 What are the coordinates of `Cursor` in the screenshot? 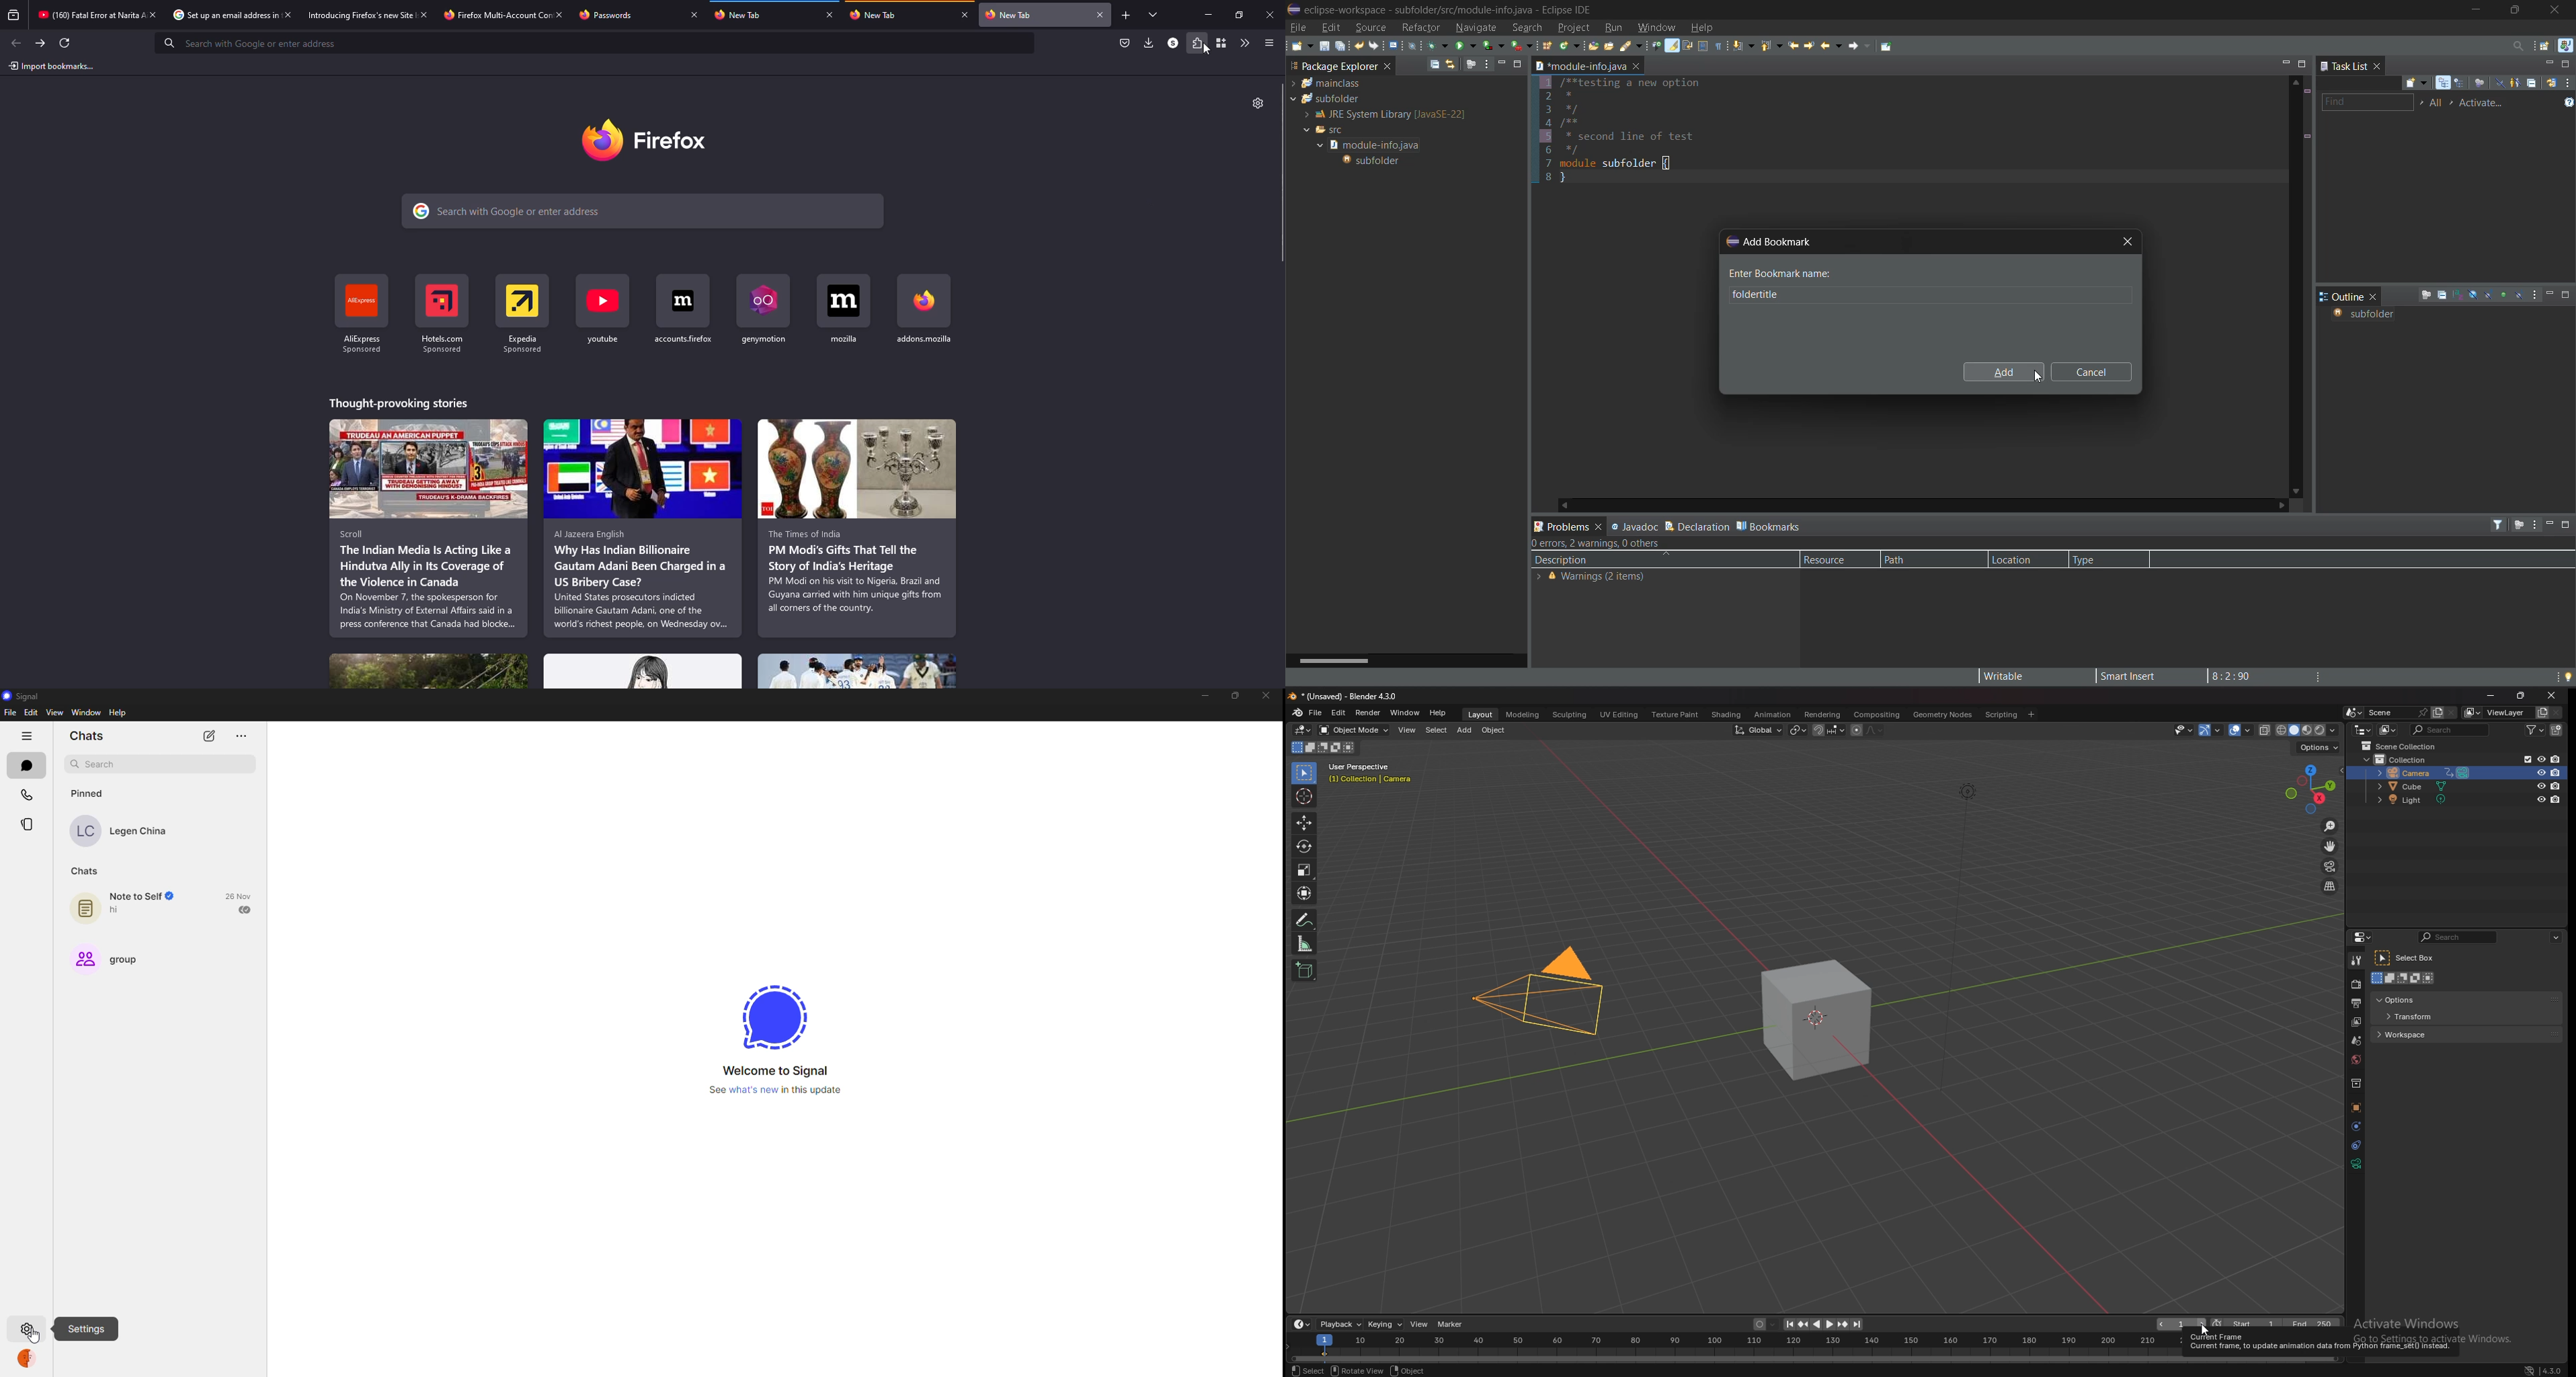 It's located at (1207, 48).